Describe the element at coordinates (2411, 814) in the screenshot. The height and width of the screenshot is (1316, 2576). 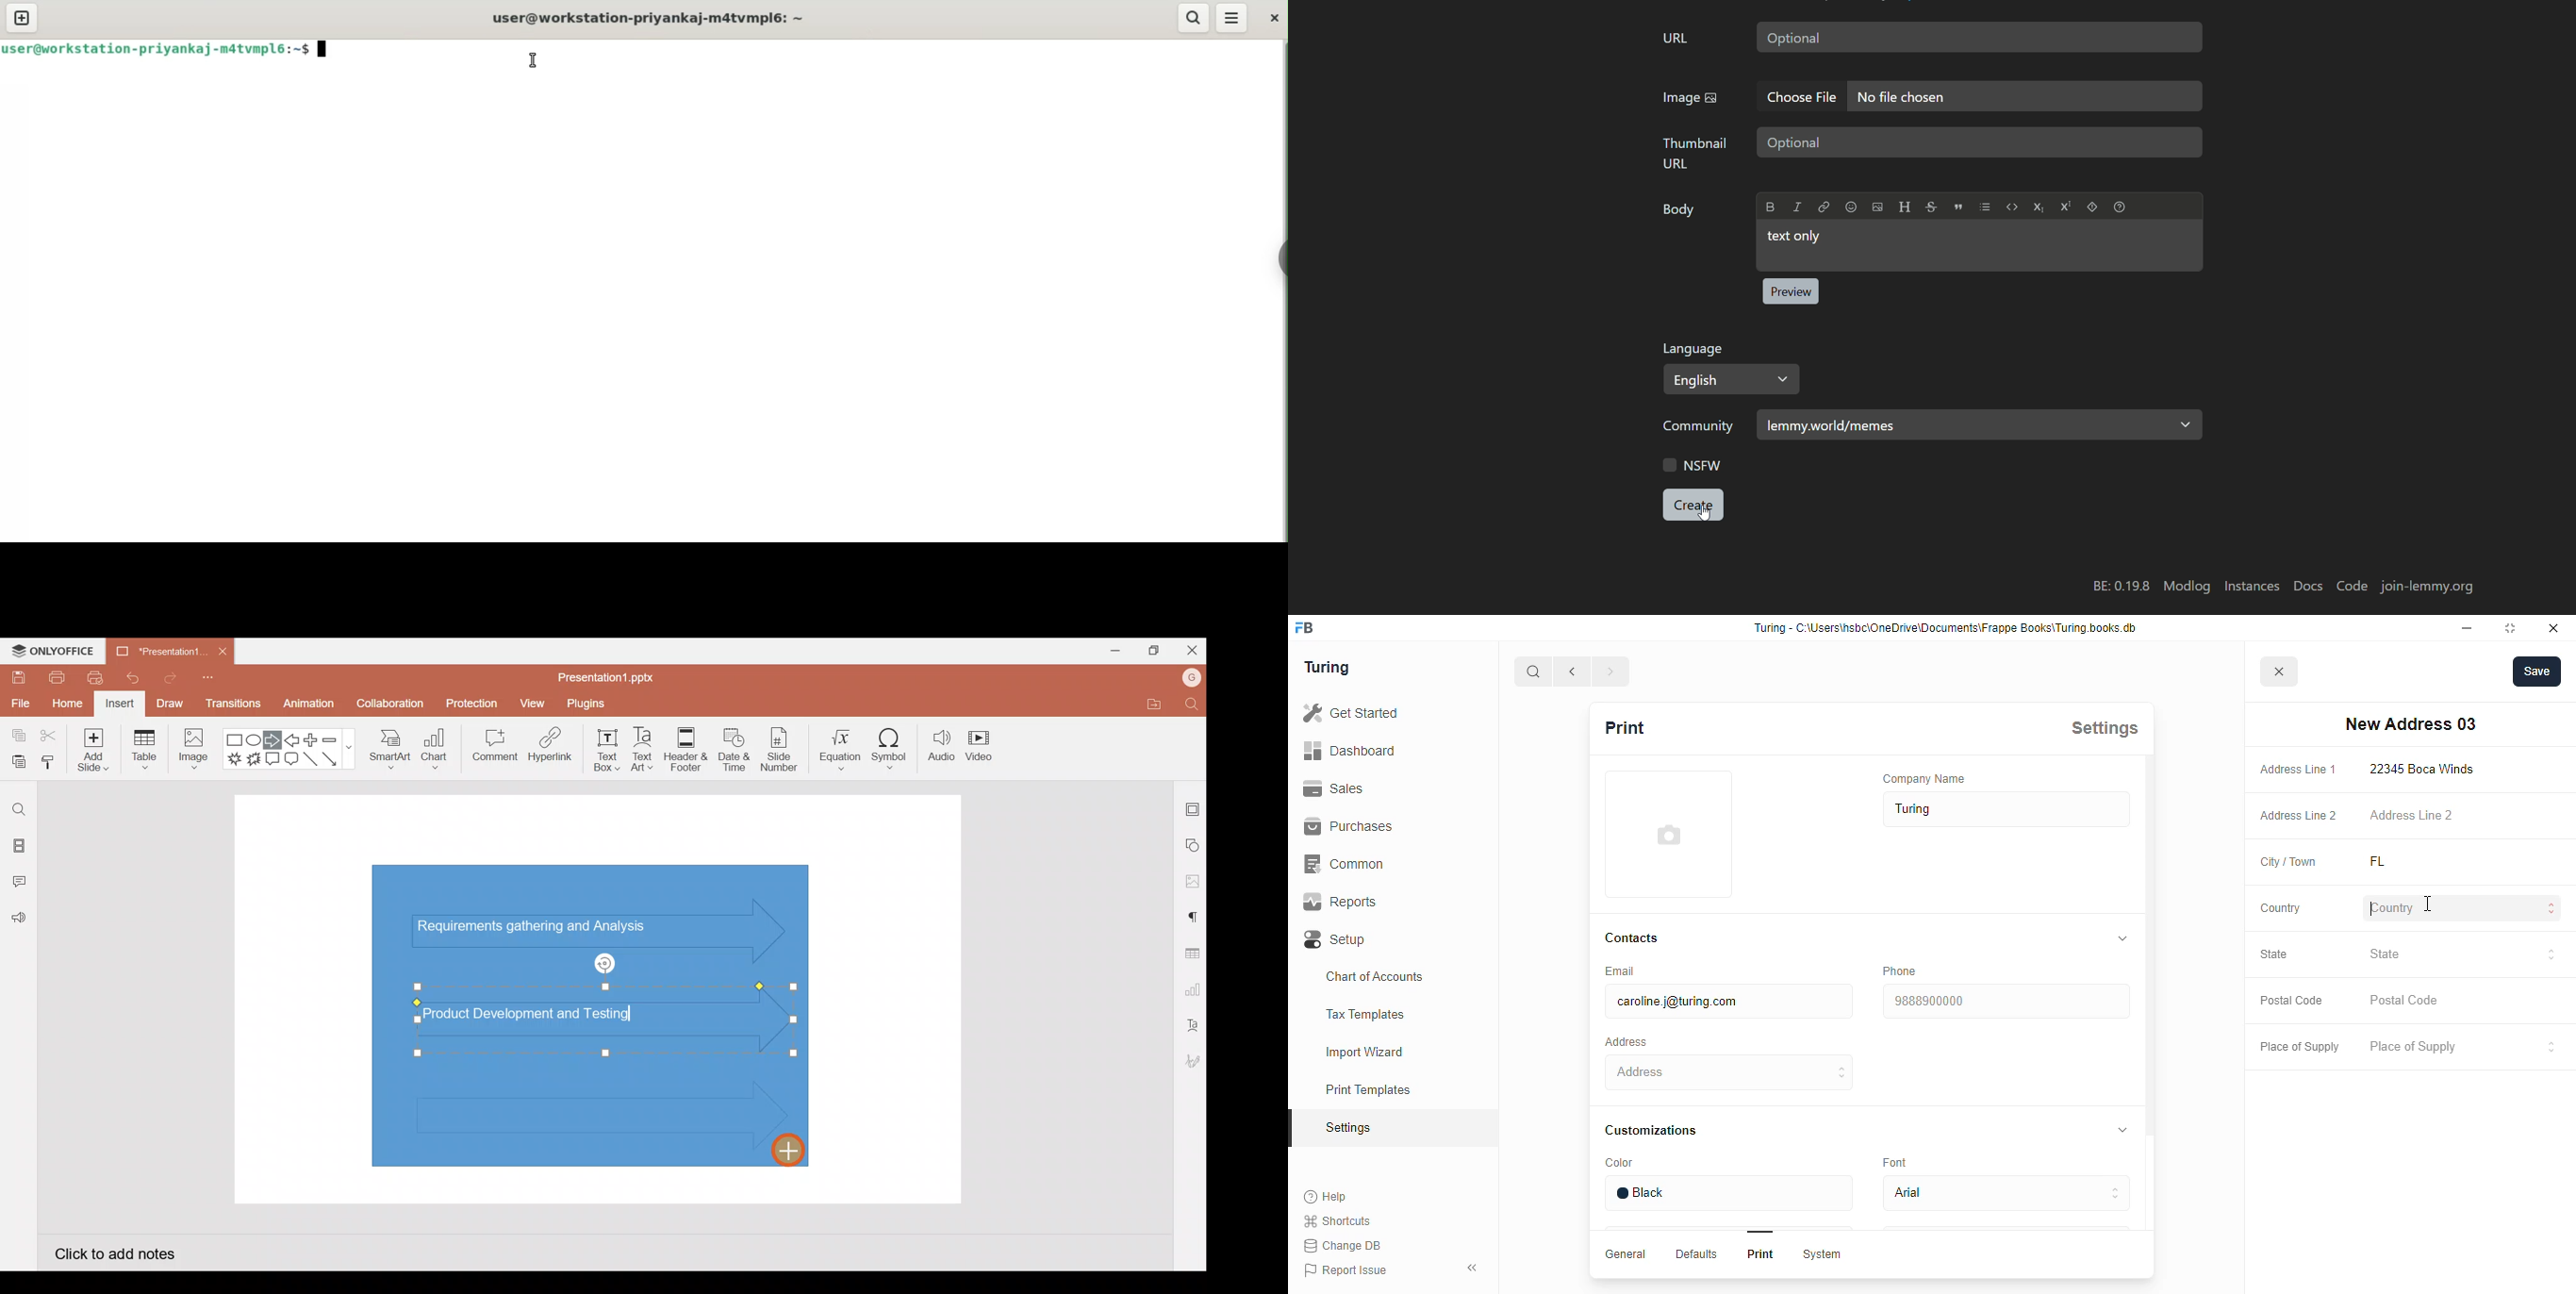
I see `address line 2` at that location.